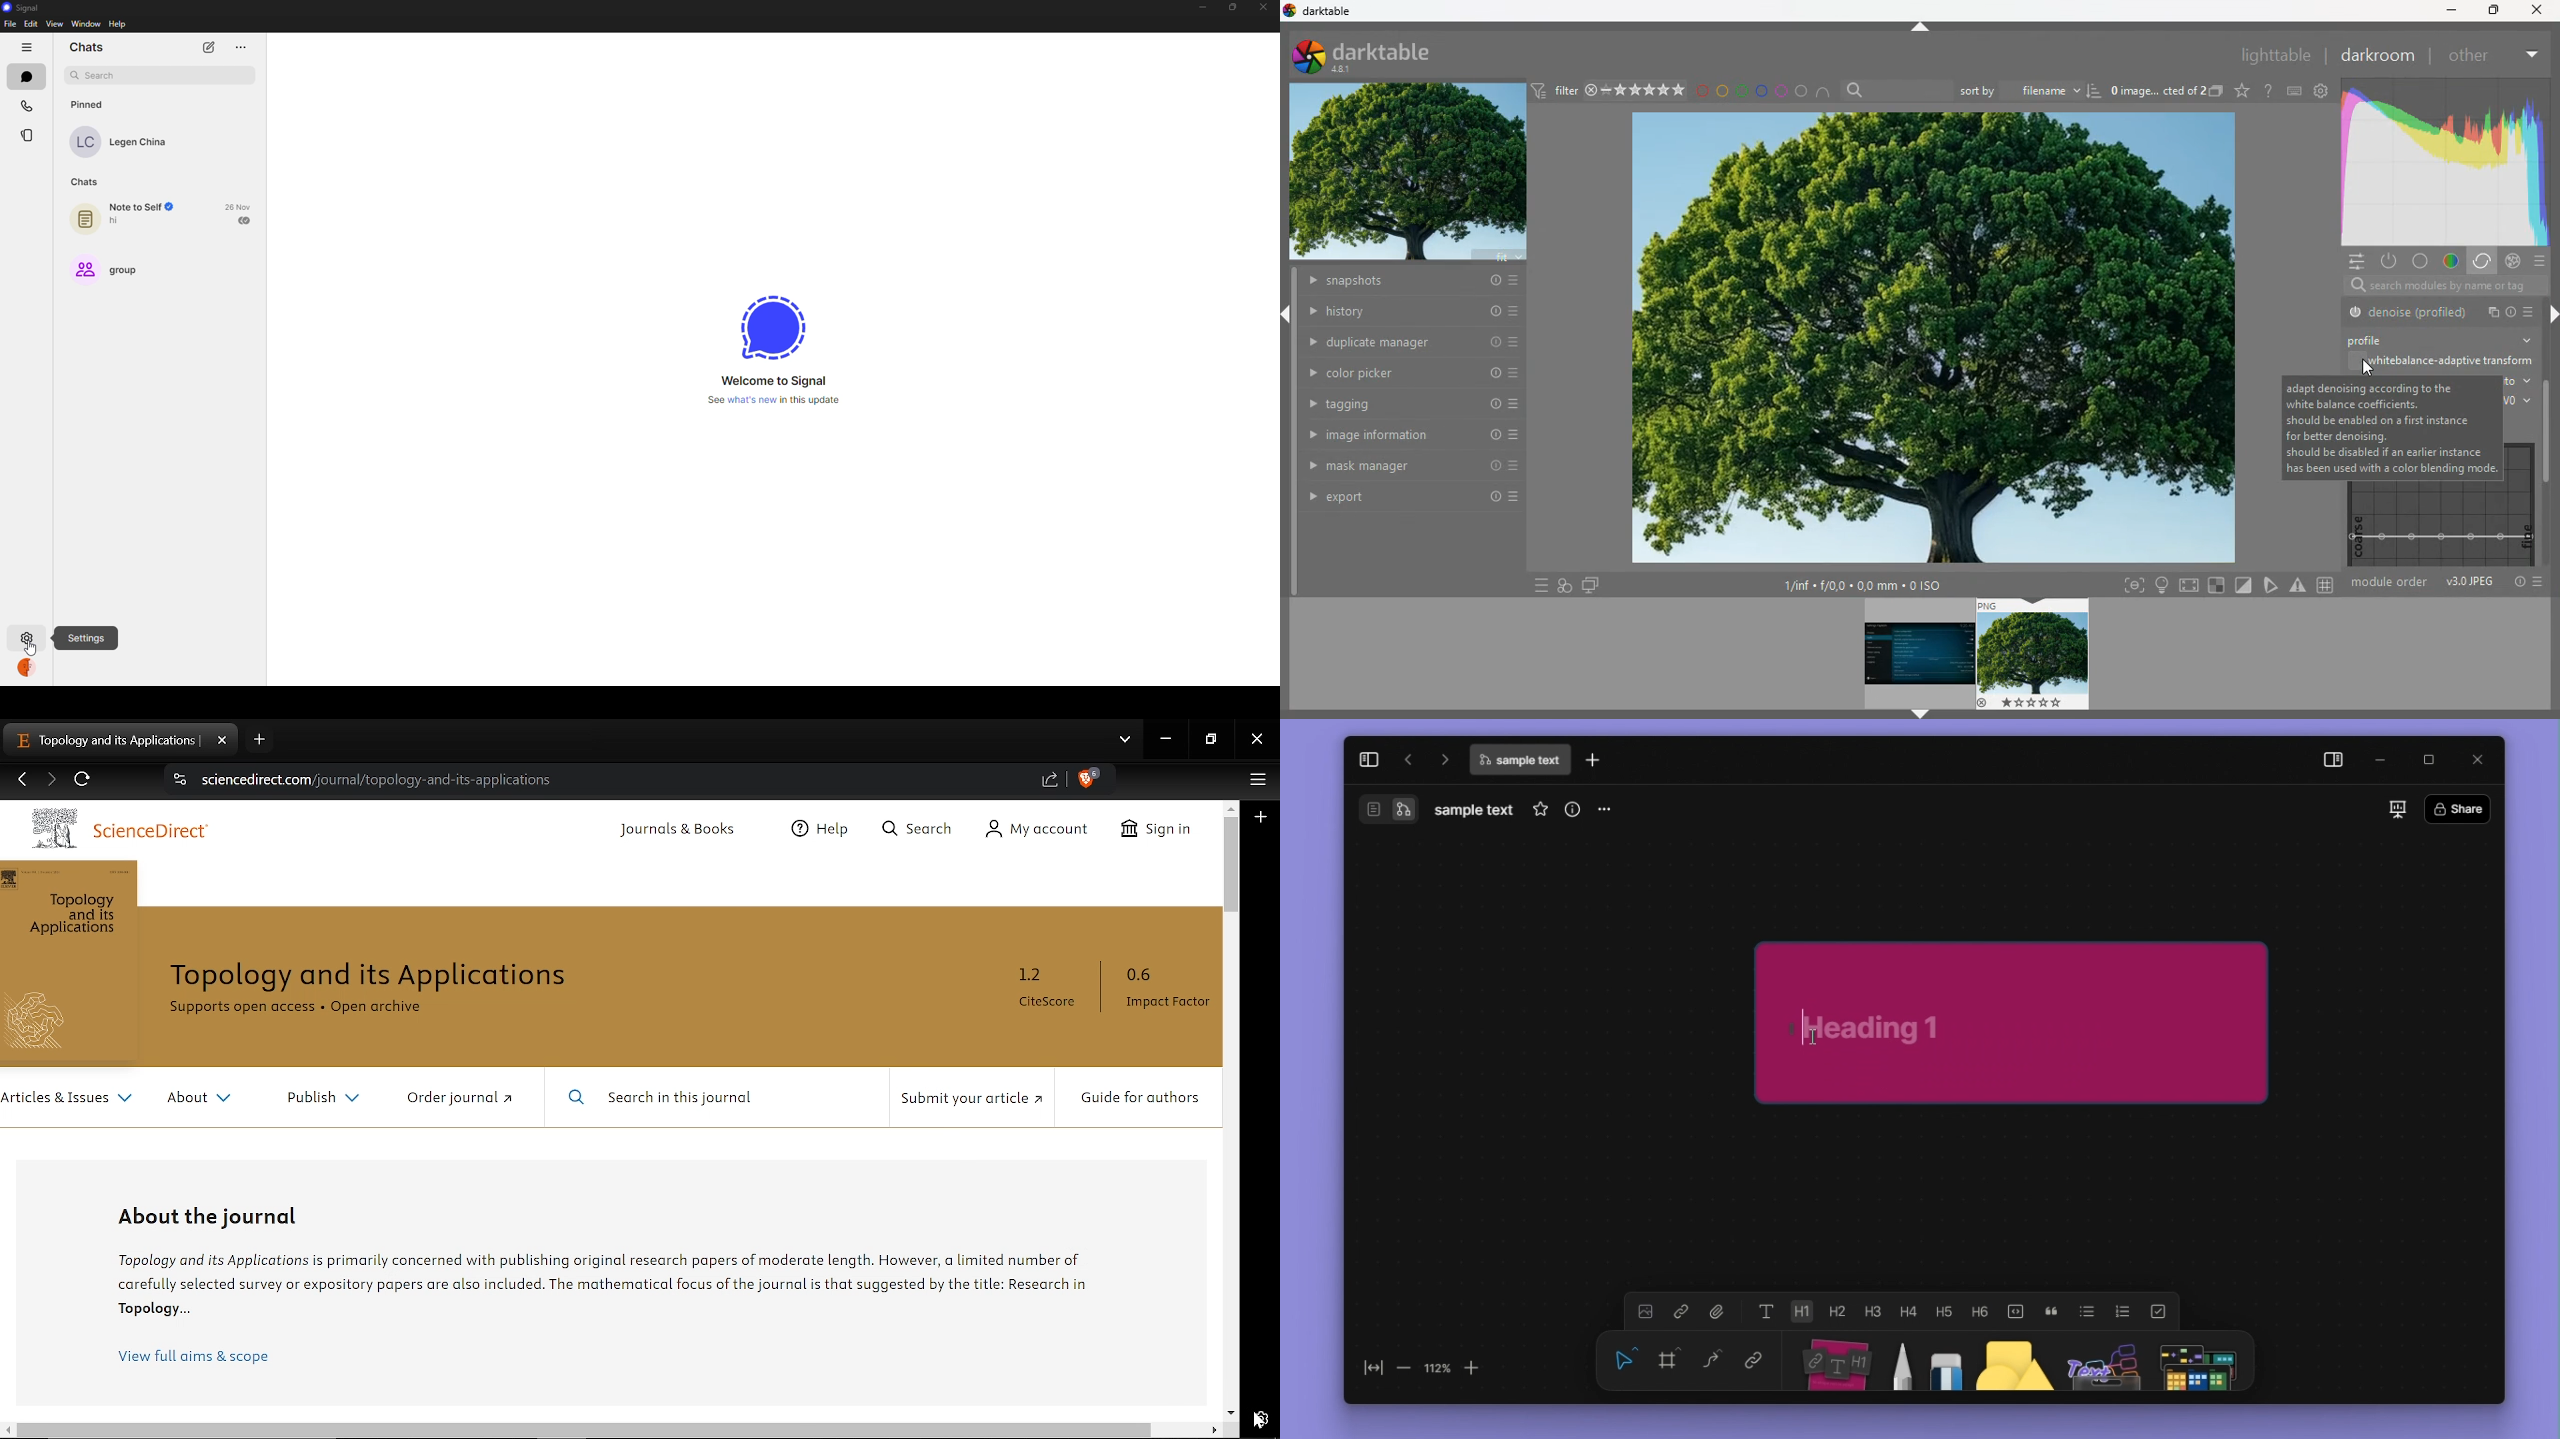 The height and width of the screenshot is (1456, 2576). Describe the element at coordinates (2484, 261) in the screenshot. I see `correc` at that location.